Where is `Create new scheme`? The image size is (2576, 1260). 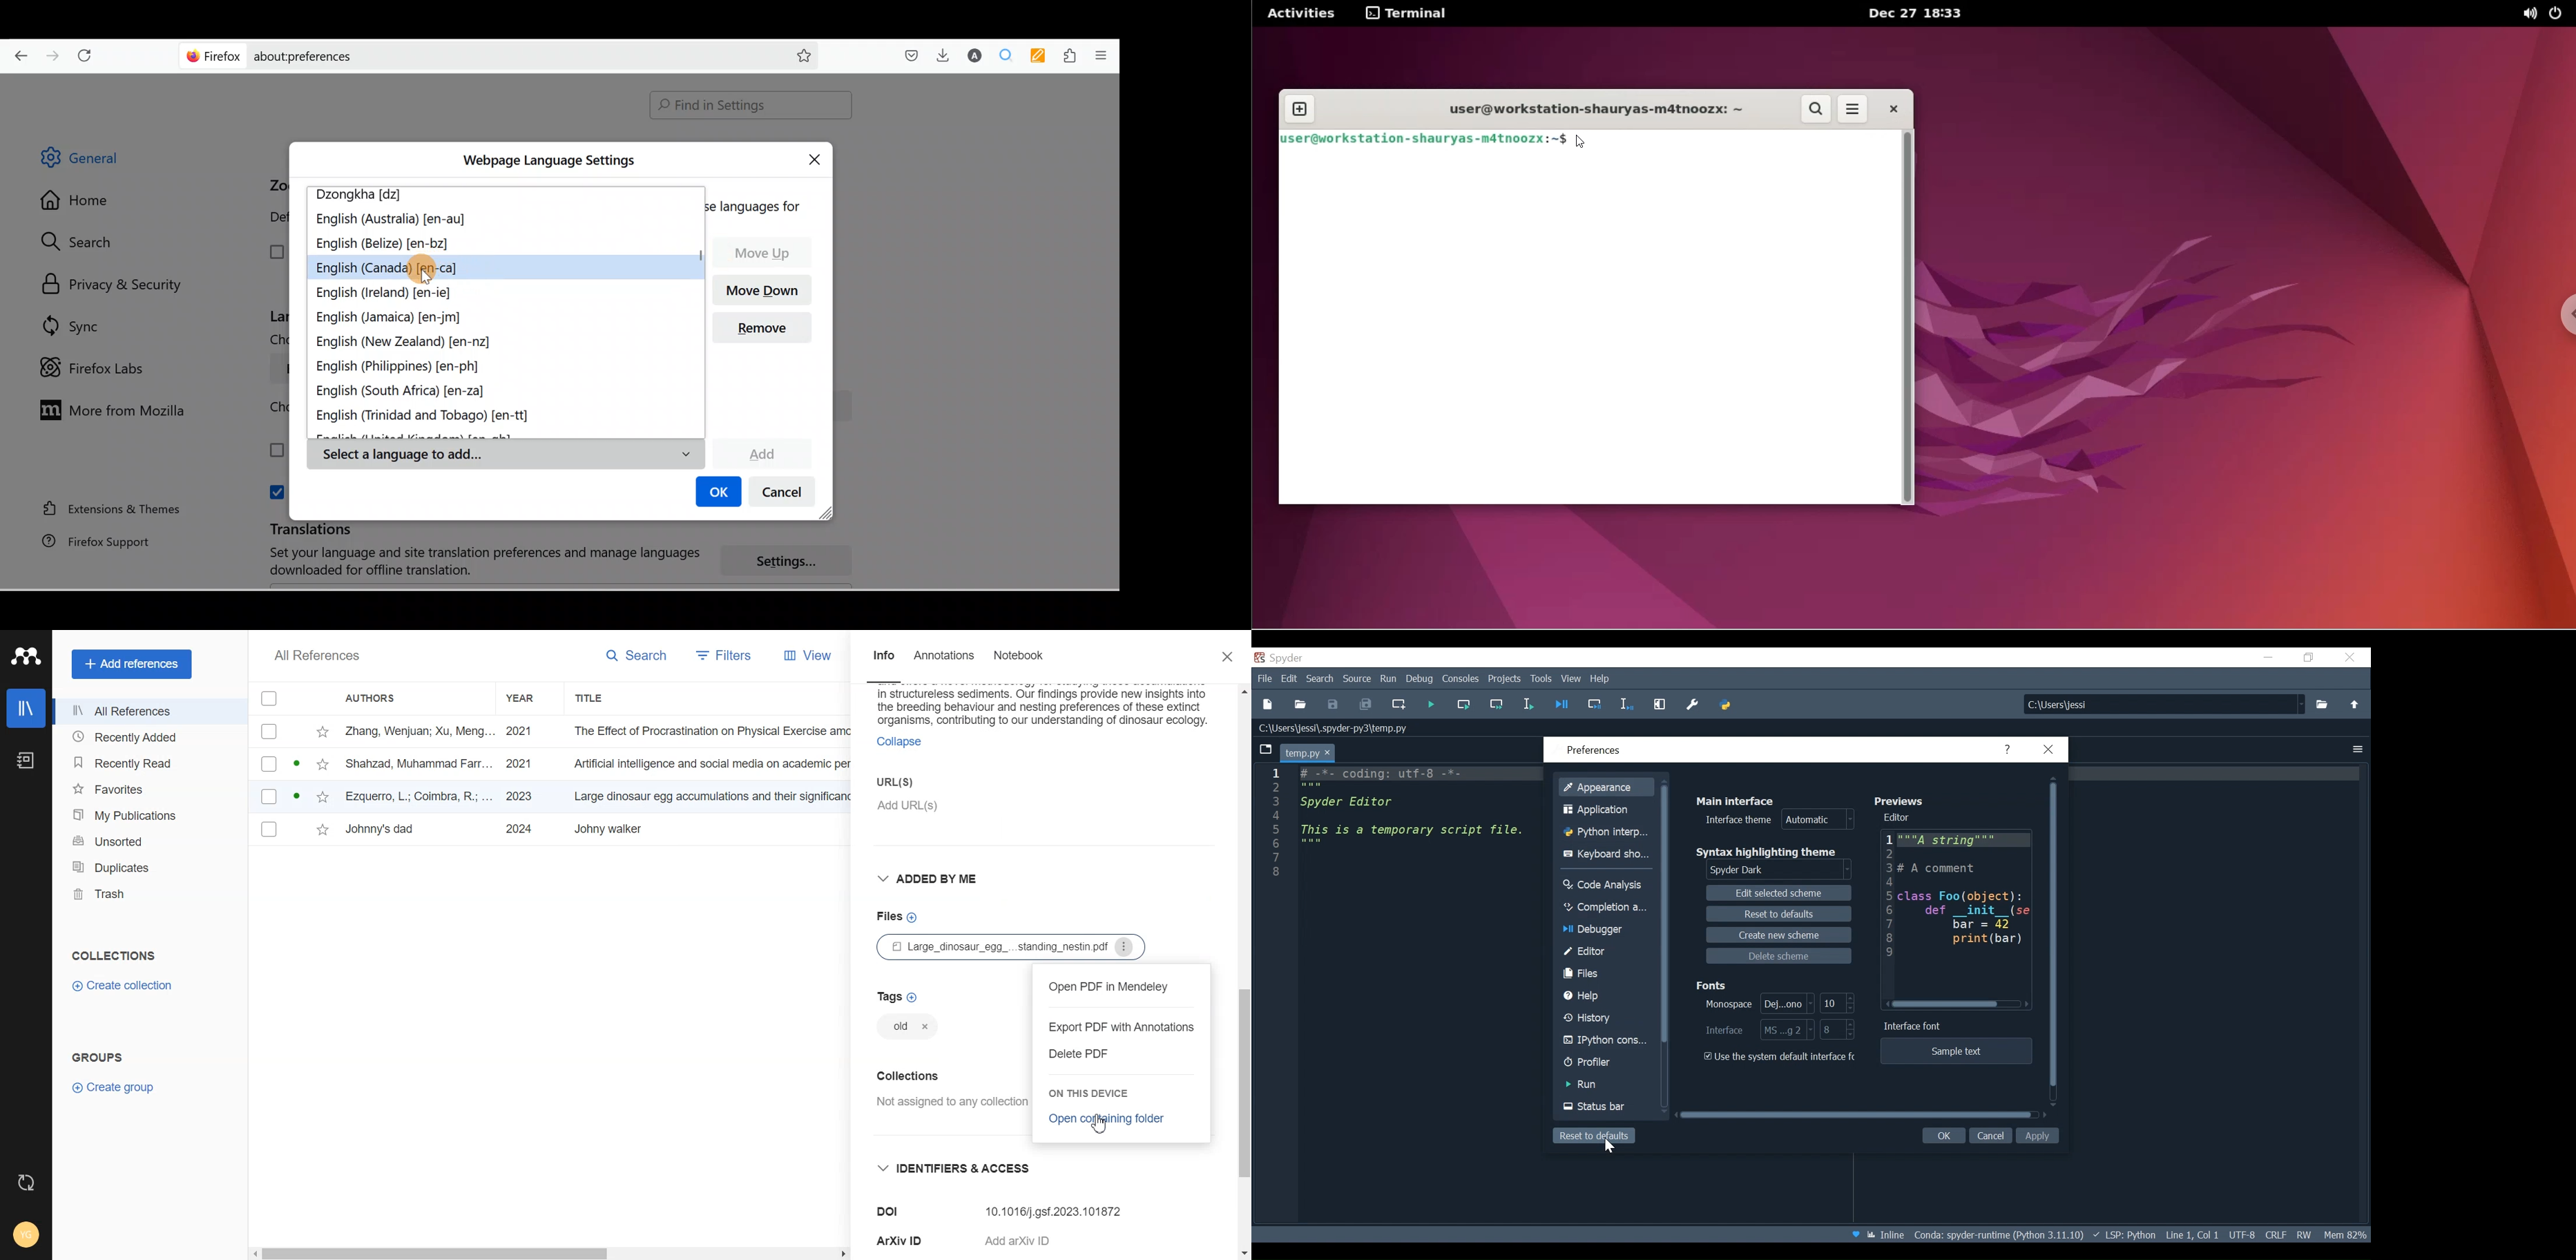
Create new scheme is located at coordinates (1779, 934).